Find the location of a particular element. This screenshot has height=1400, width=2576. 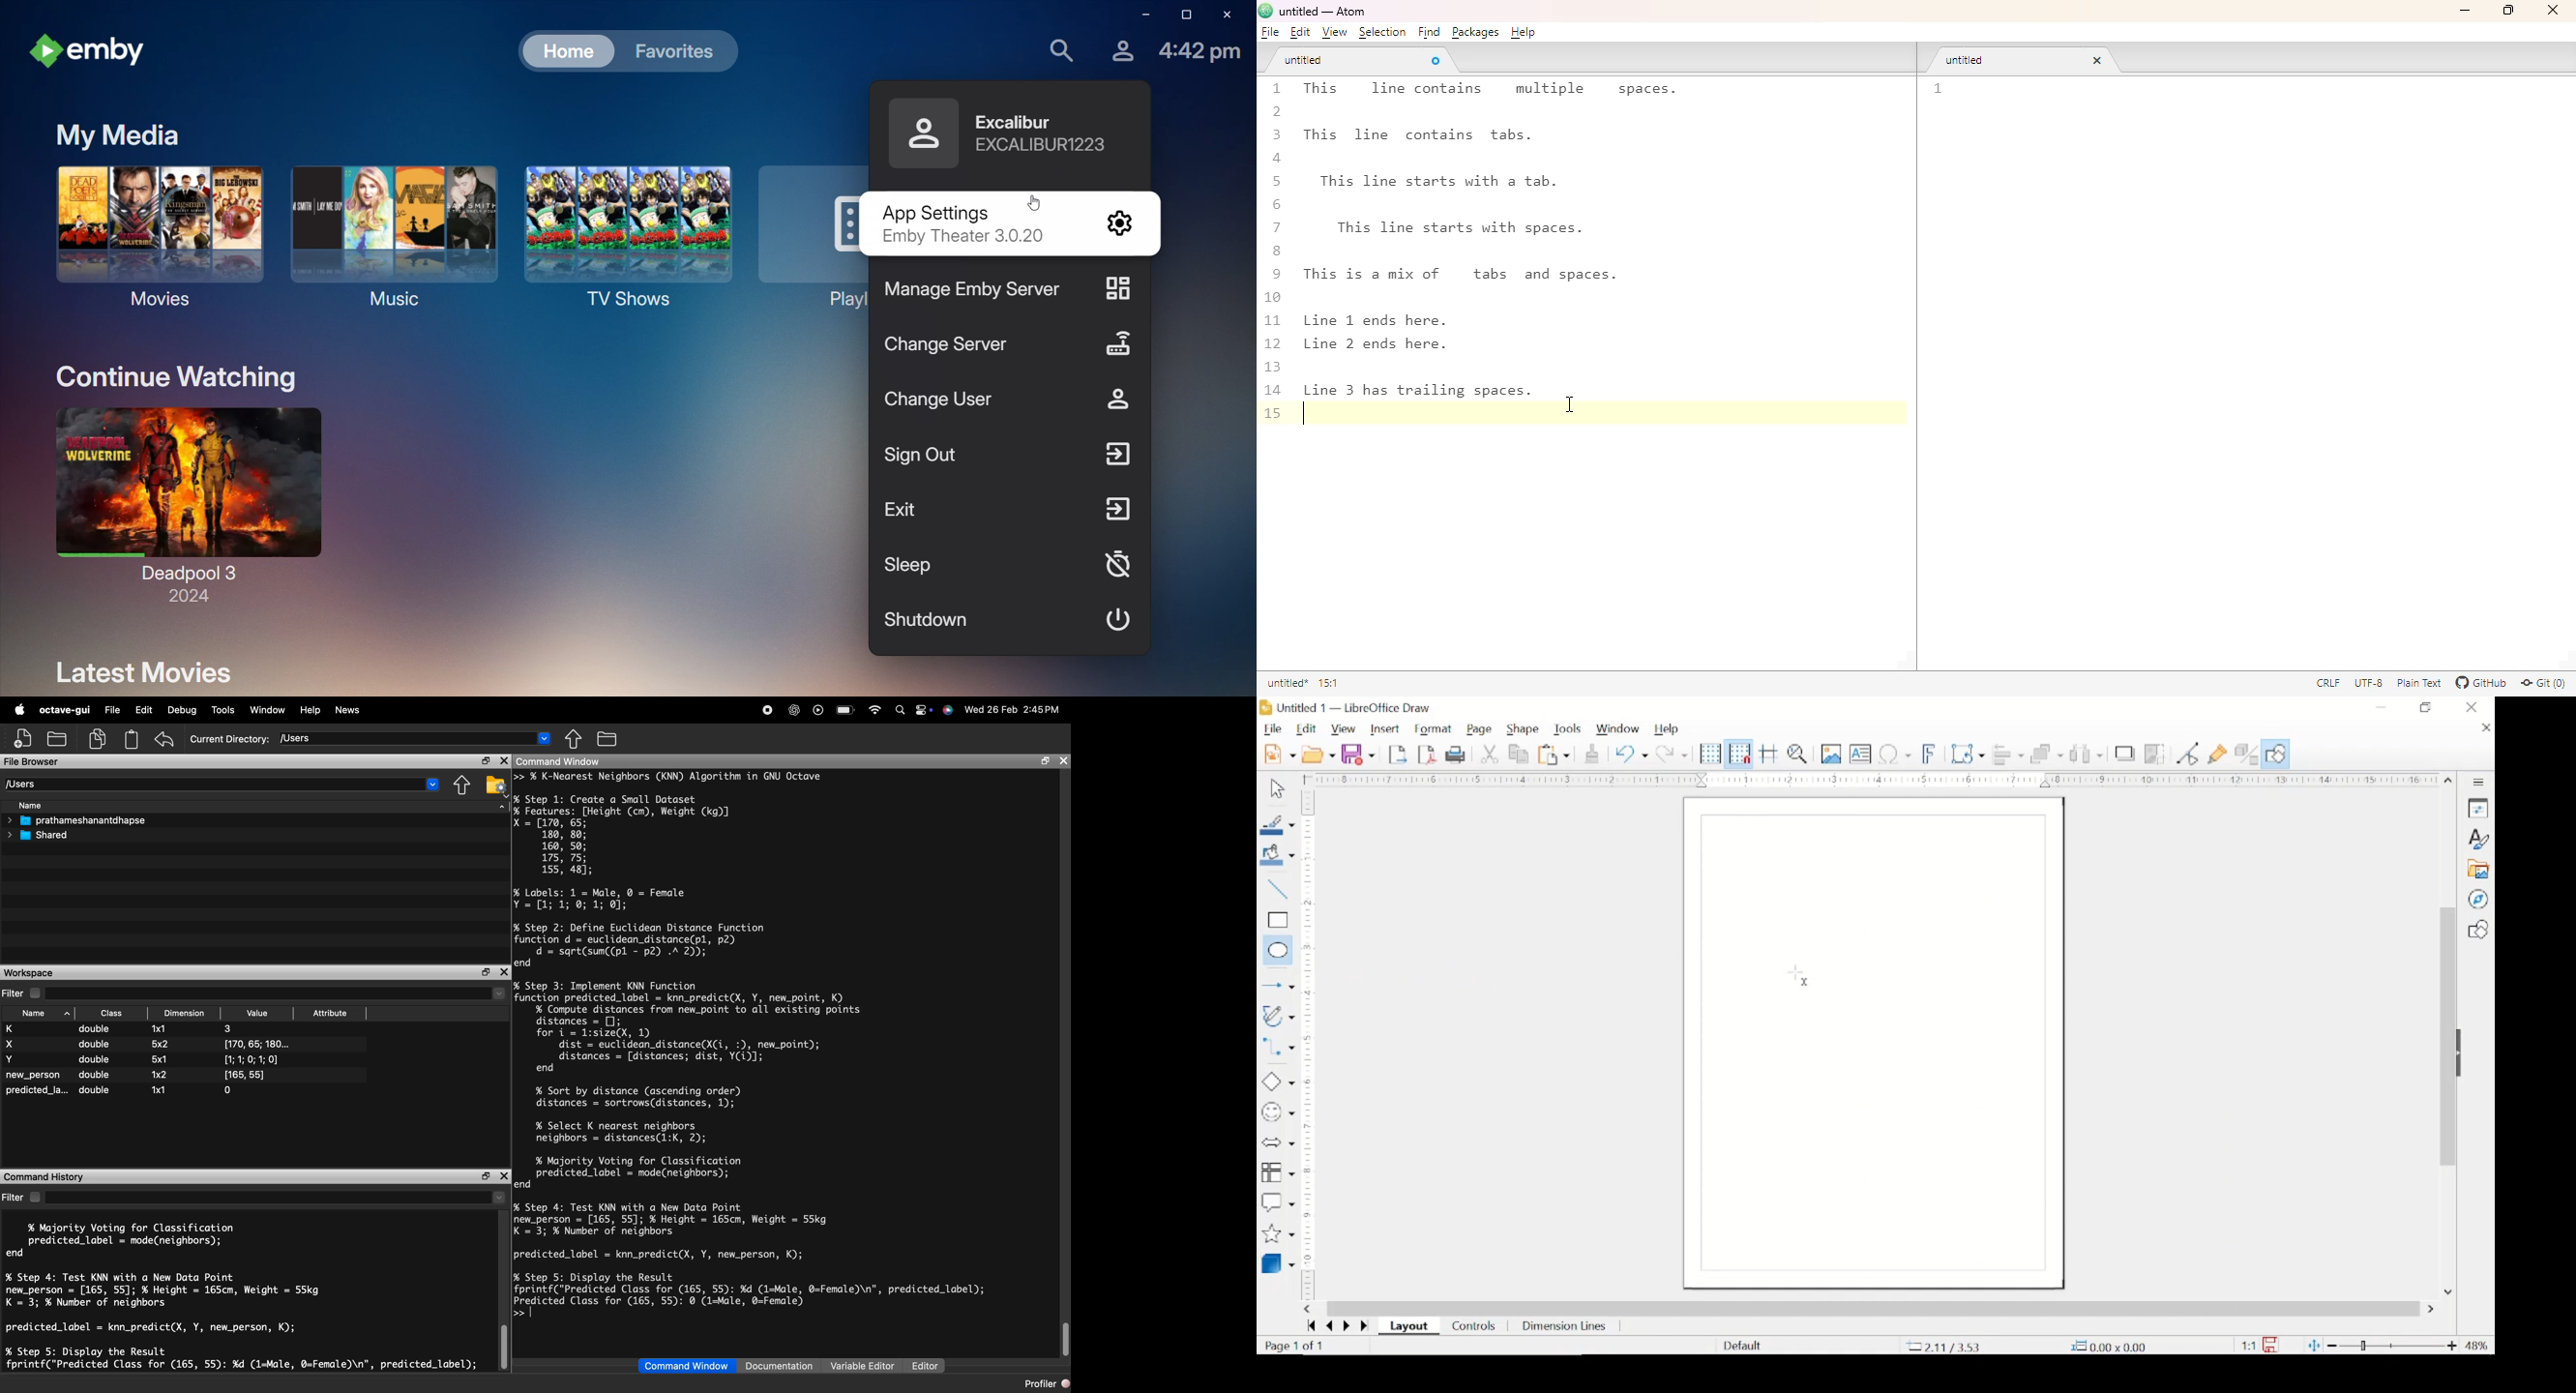

move is located at coordinates (574, 738).